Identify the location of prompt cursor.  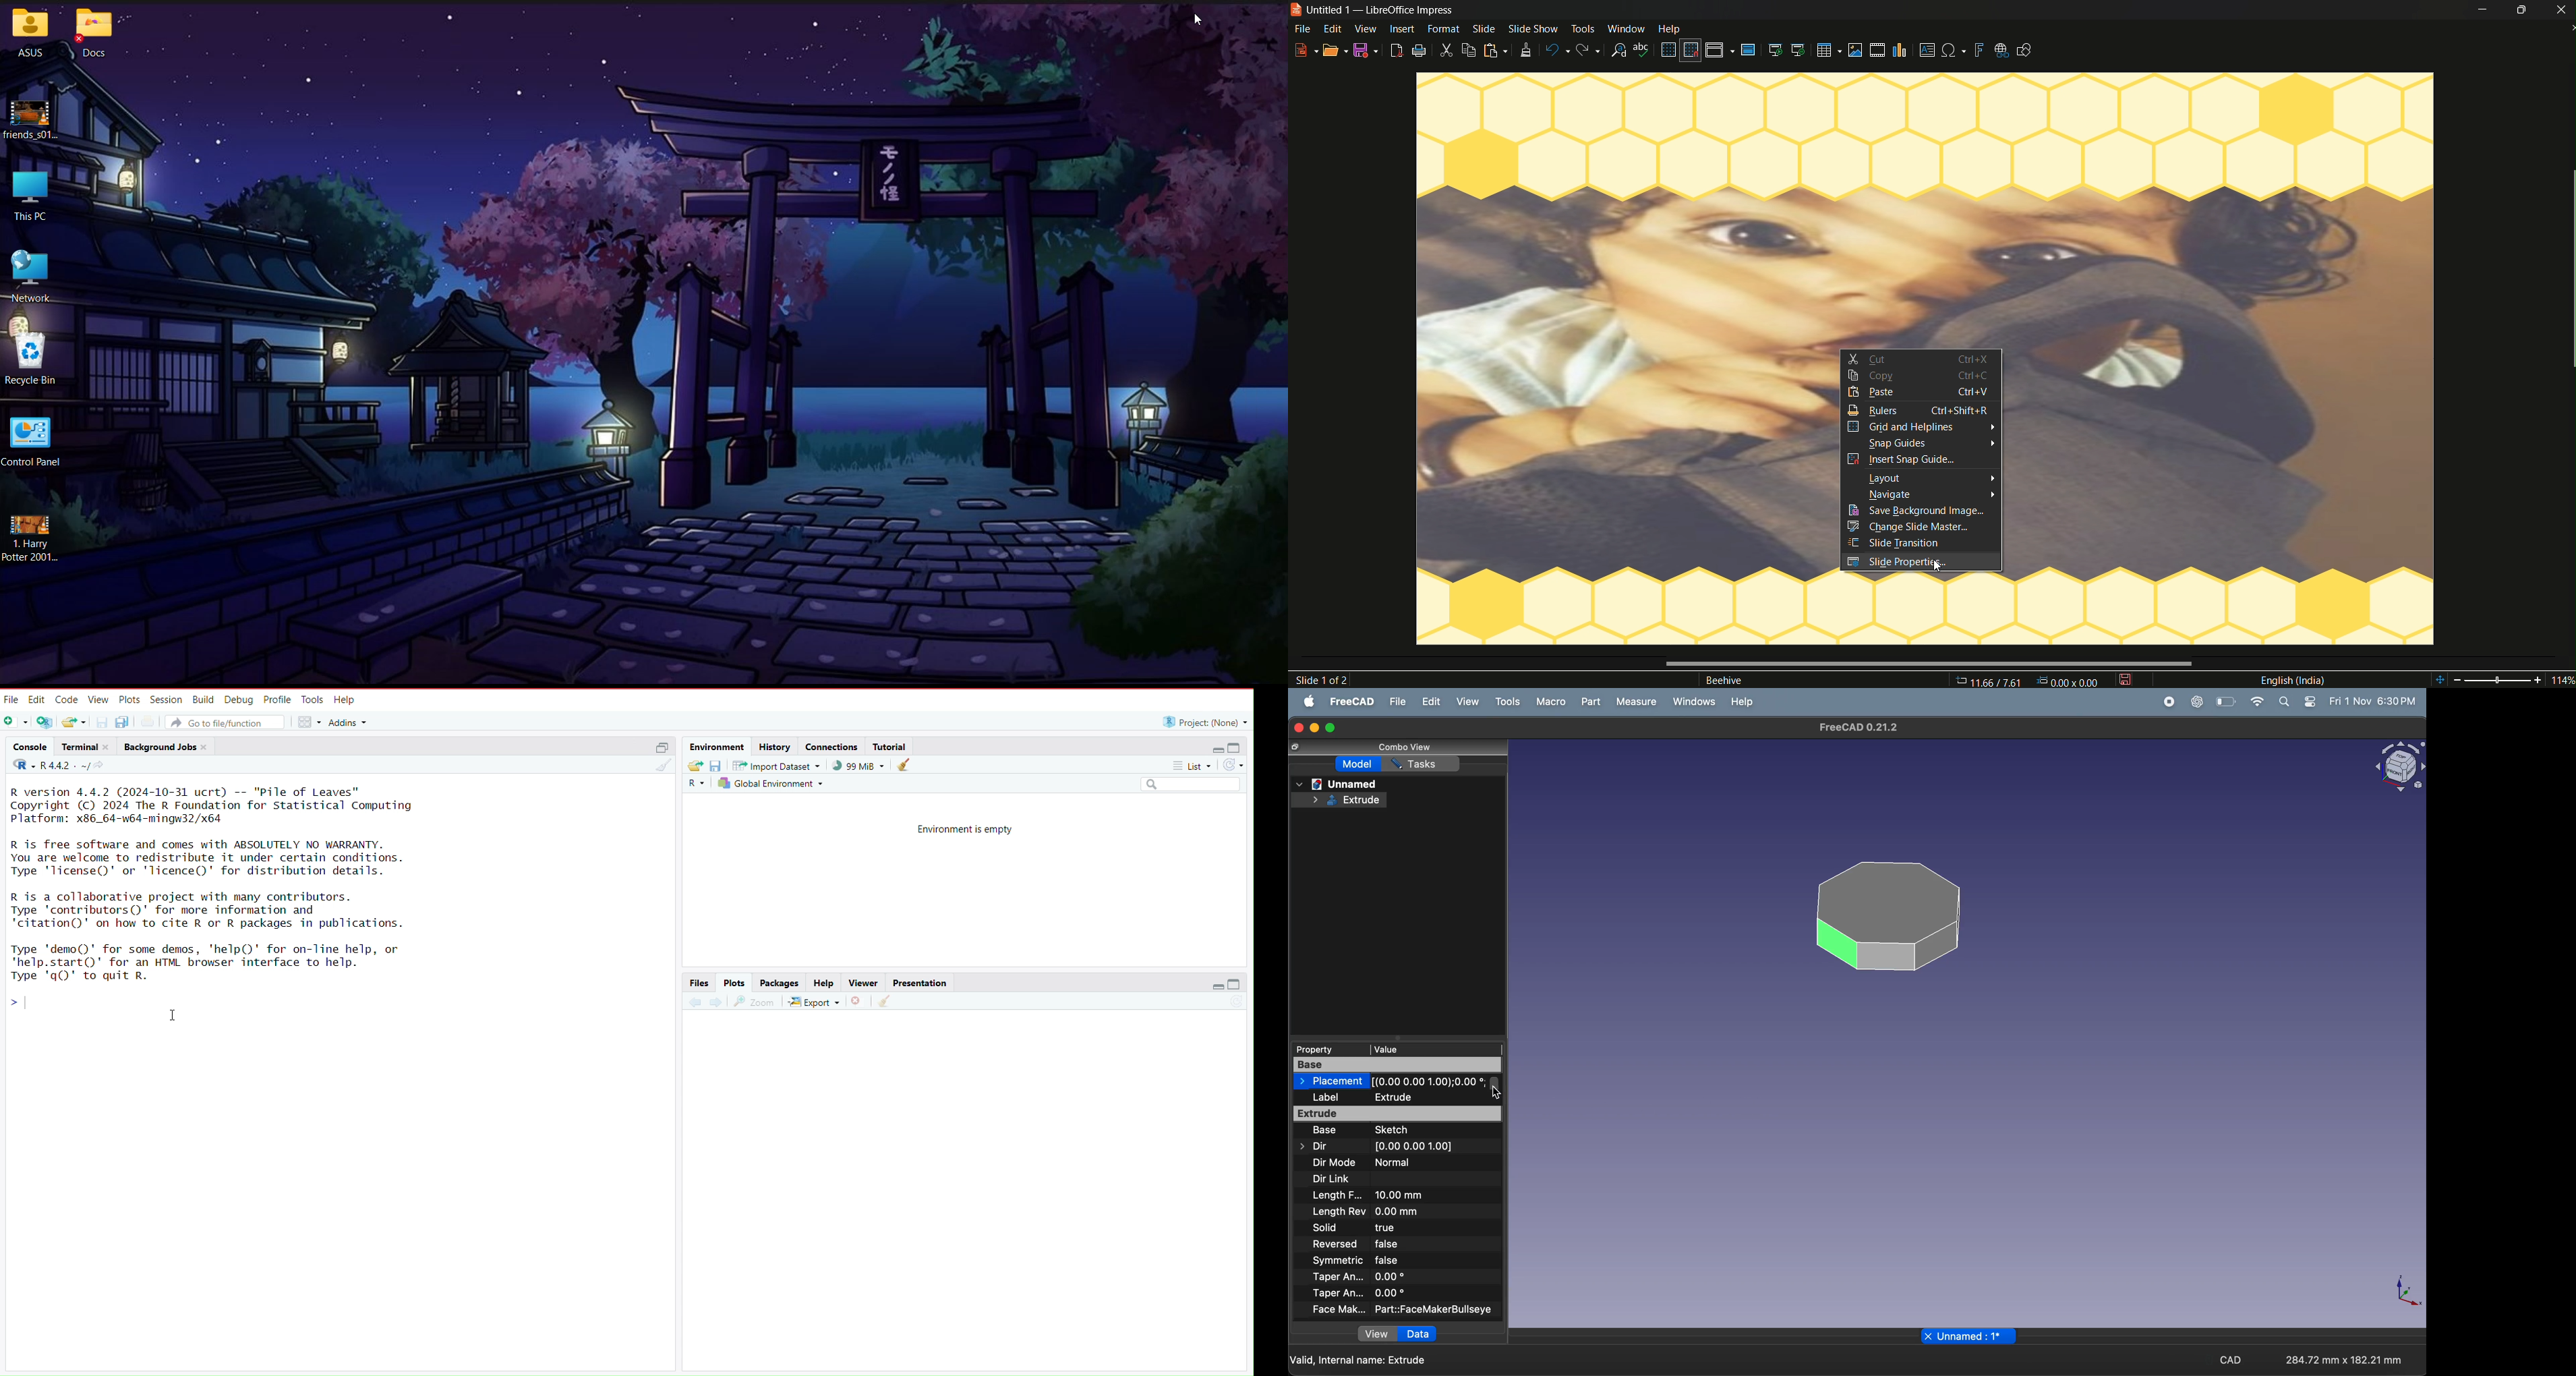
(8, 1001).